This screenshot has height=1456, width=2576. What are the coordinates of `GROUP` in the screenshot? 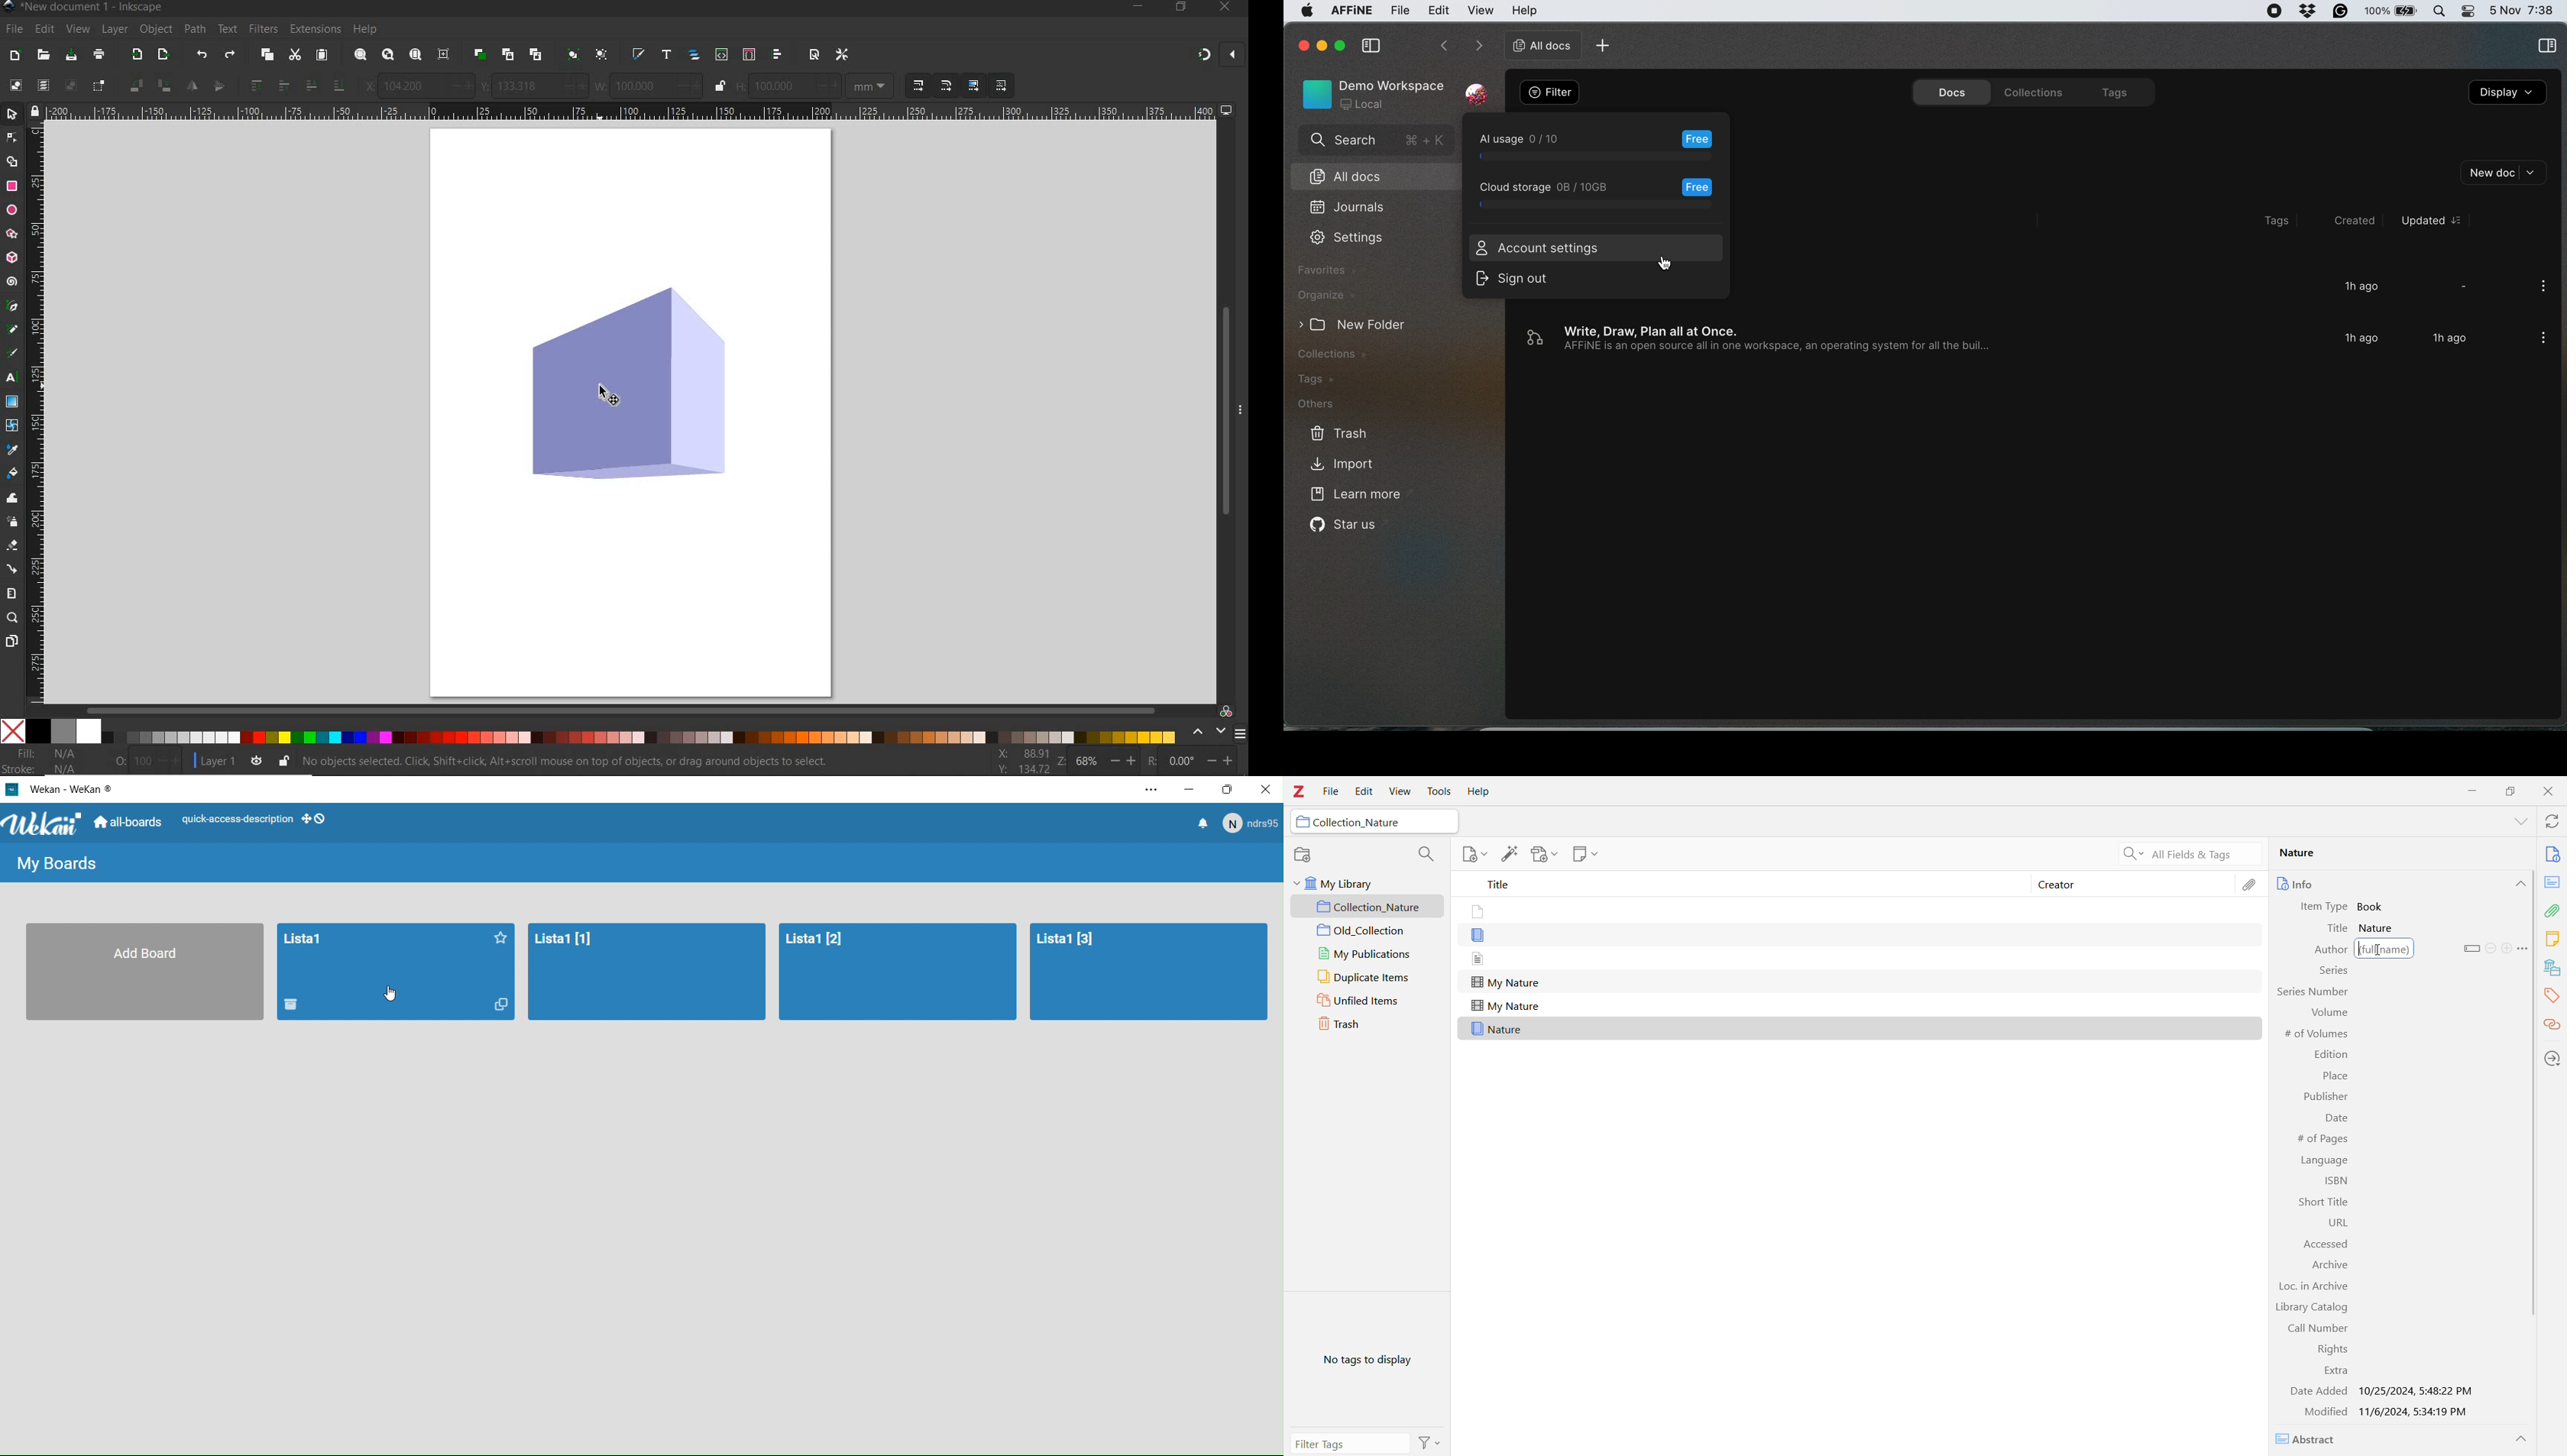 It's located at (572, 54).